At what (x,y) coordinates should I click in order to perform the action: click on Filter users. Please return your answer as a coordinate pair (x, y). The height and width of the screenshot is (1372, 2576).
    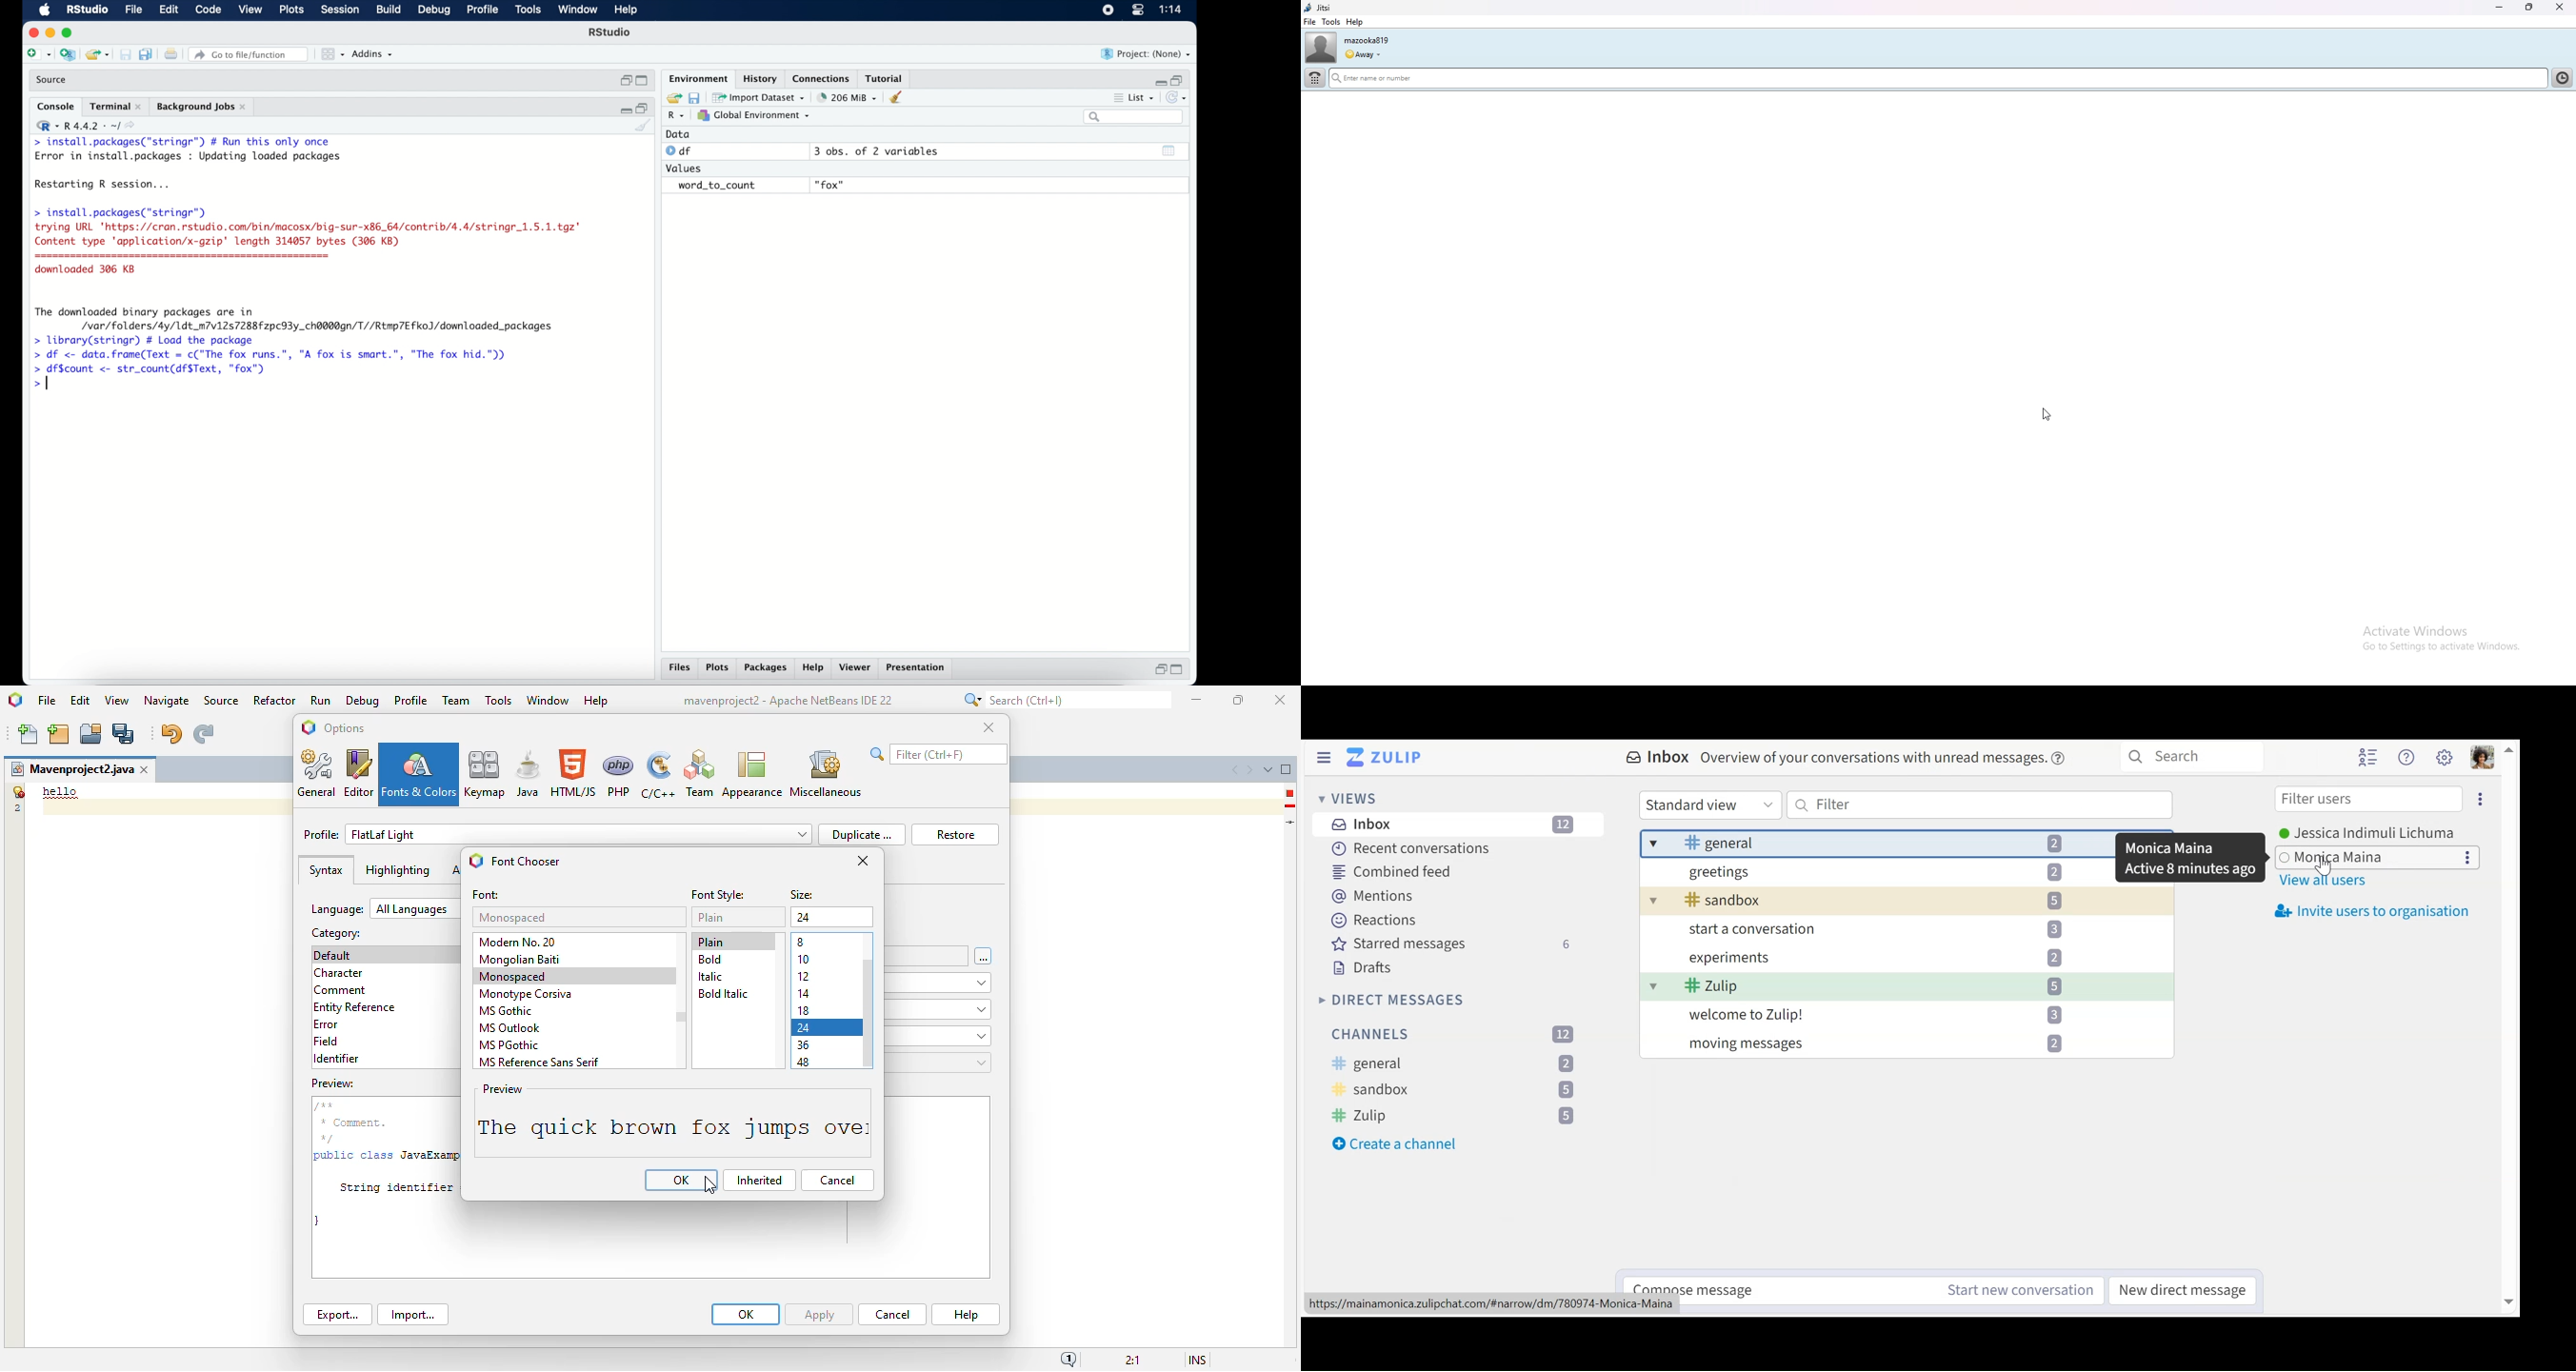
    Looking at the image, I should click on (2369, 800).